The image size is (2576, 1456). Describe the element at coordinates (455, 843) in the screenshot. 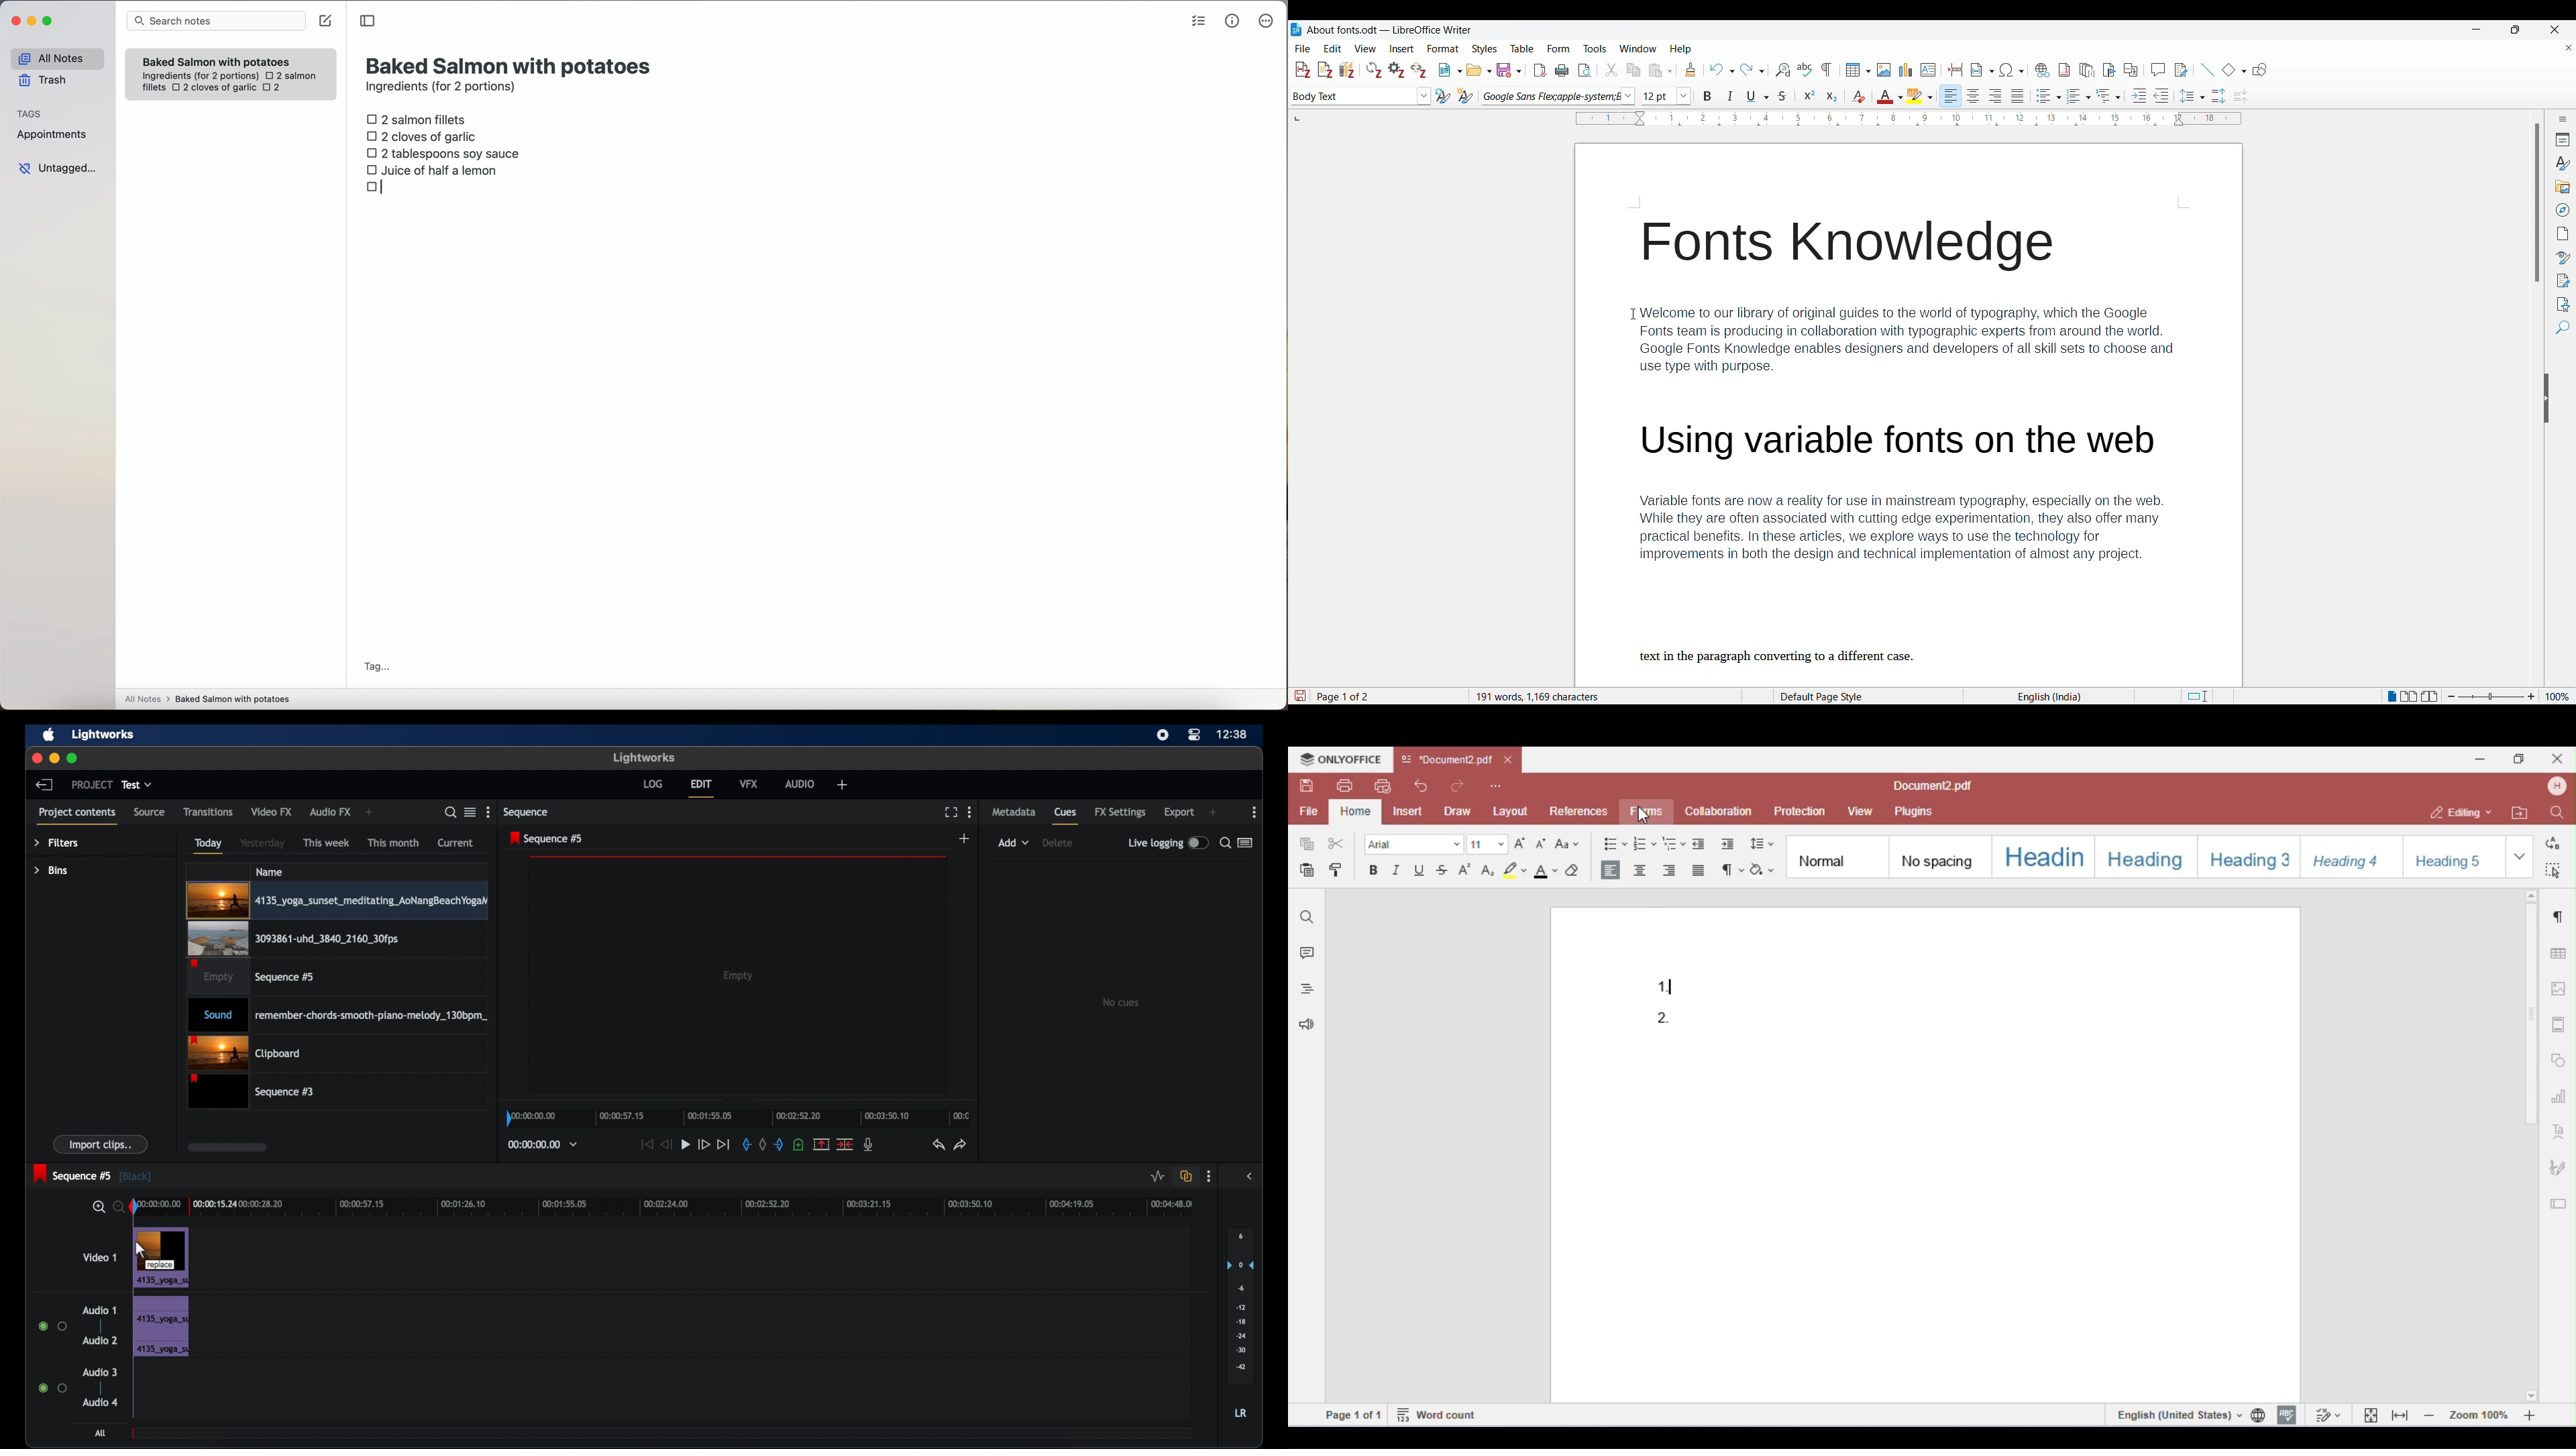

I see `current` at that location.